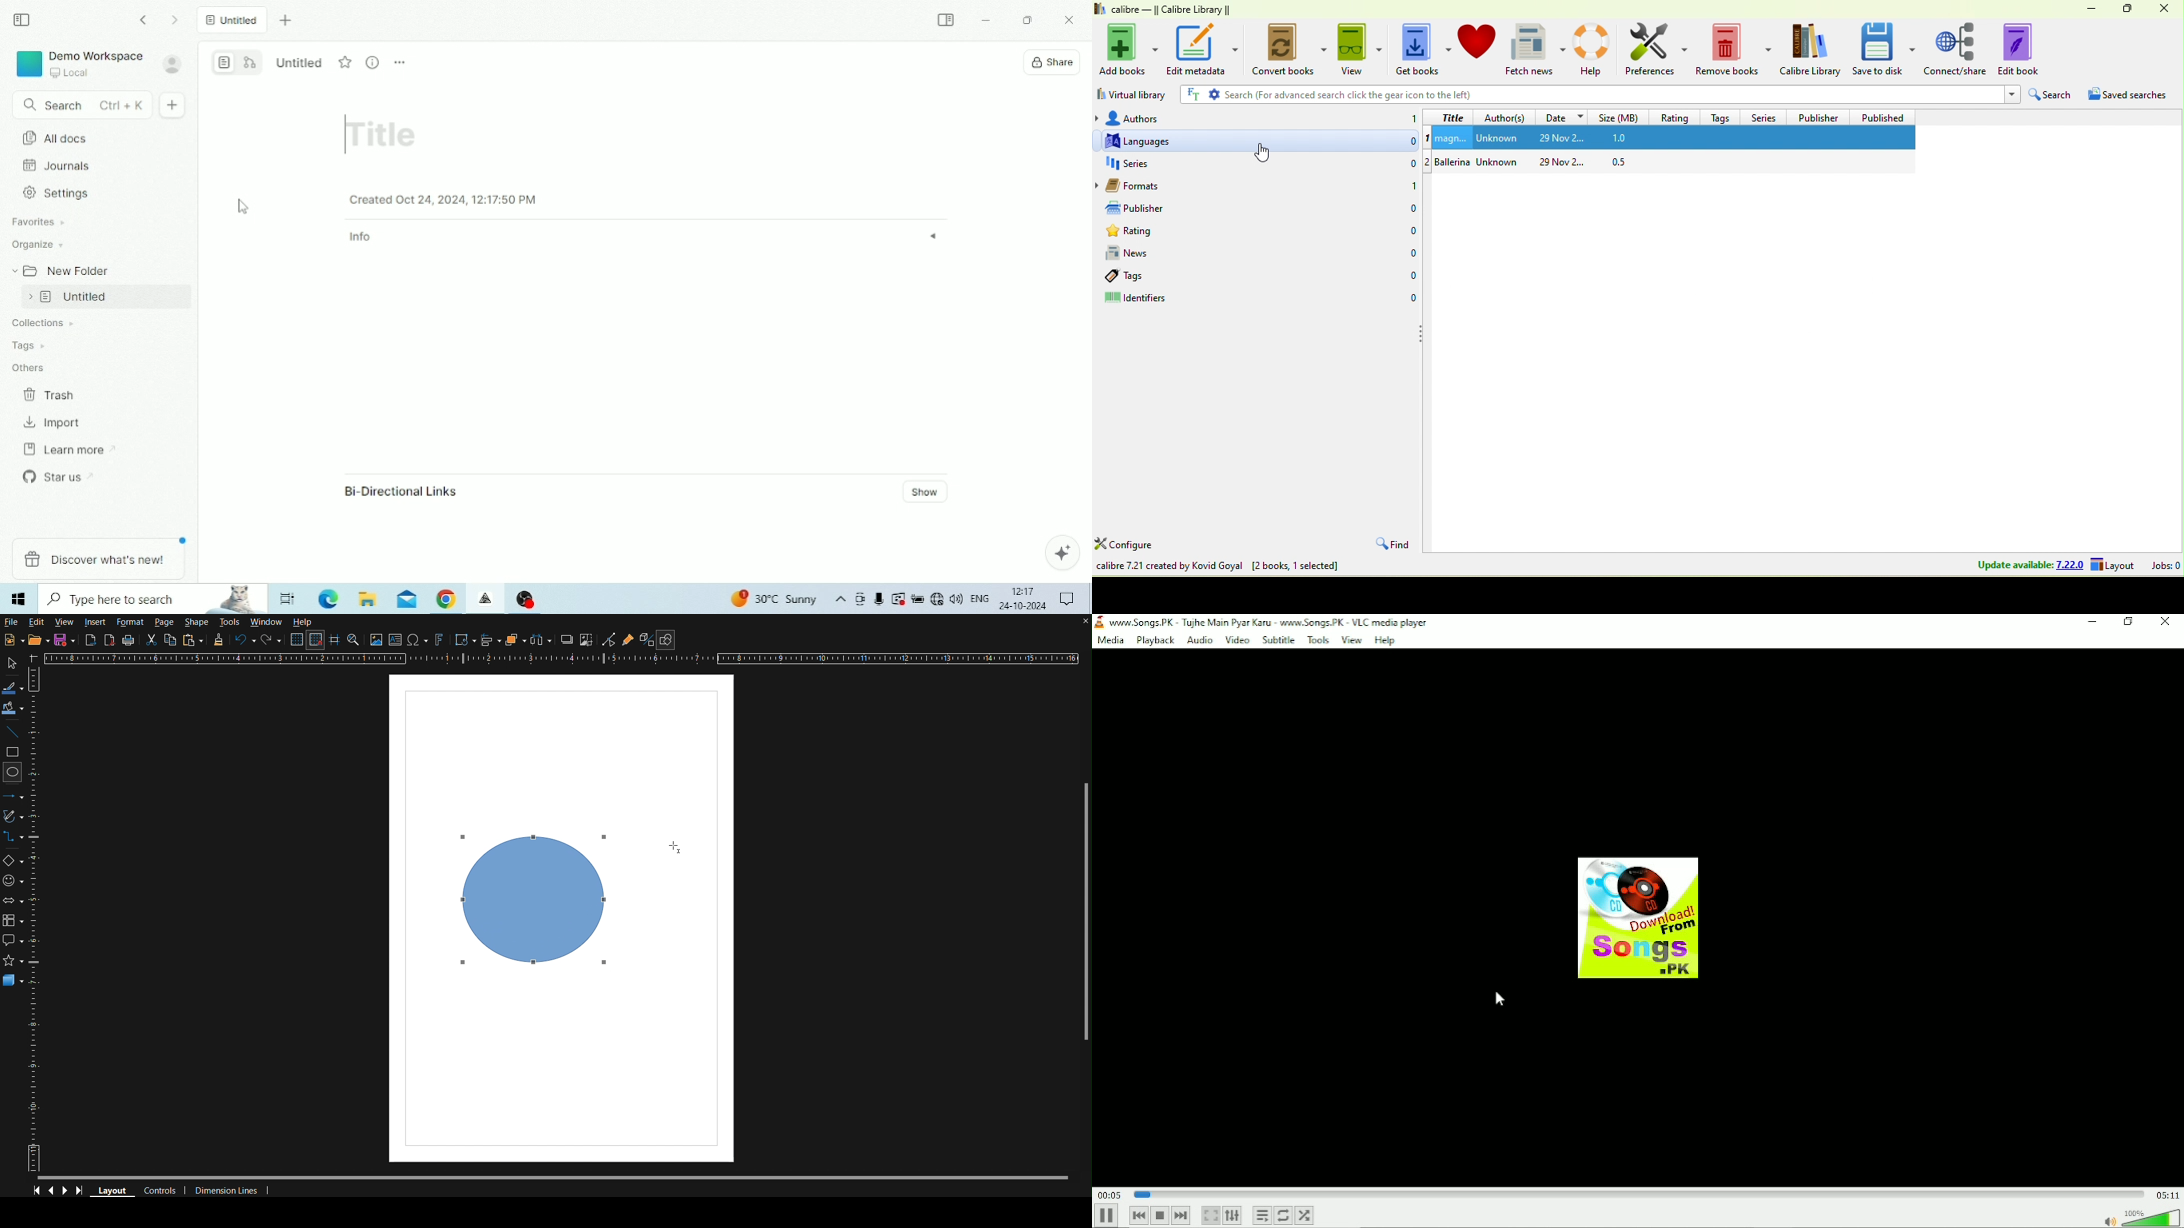 This screenshot has height=1232, width=2184. I want to click on jobs 0, so click(2163, 565).